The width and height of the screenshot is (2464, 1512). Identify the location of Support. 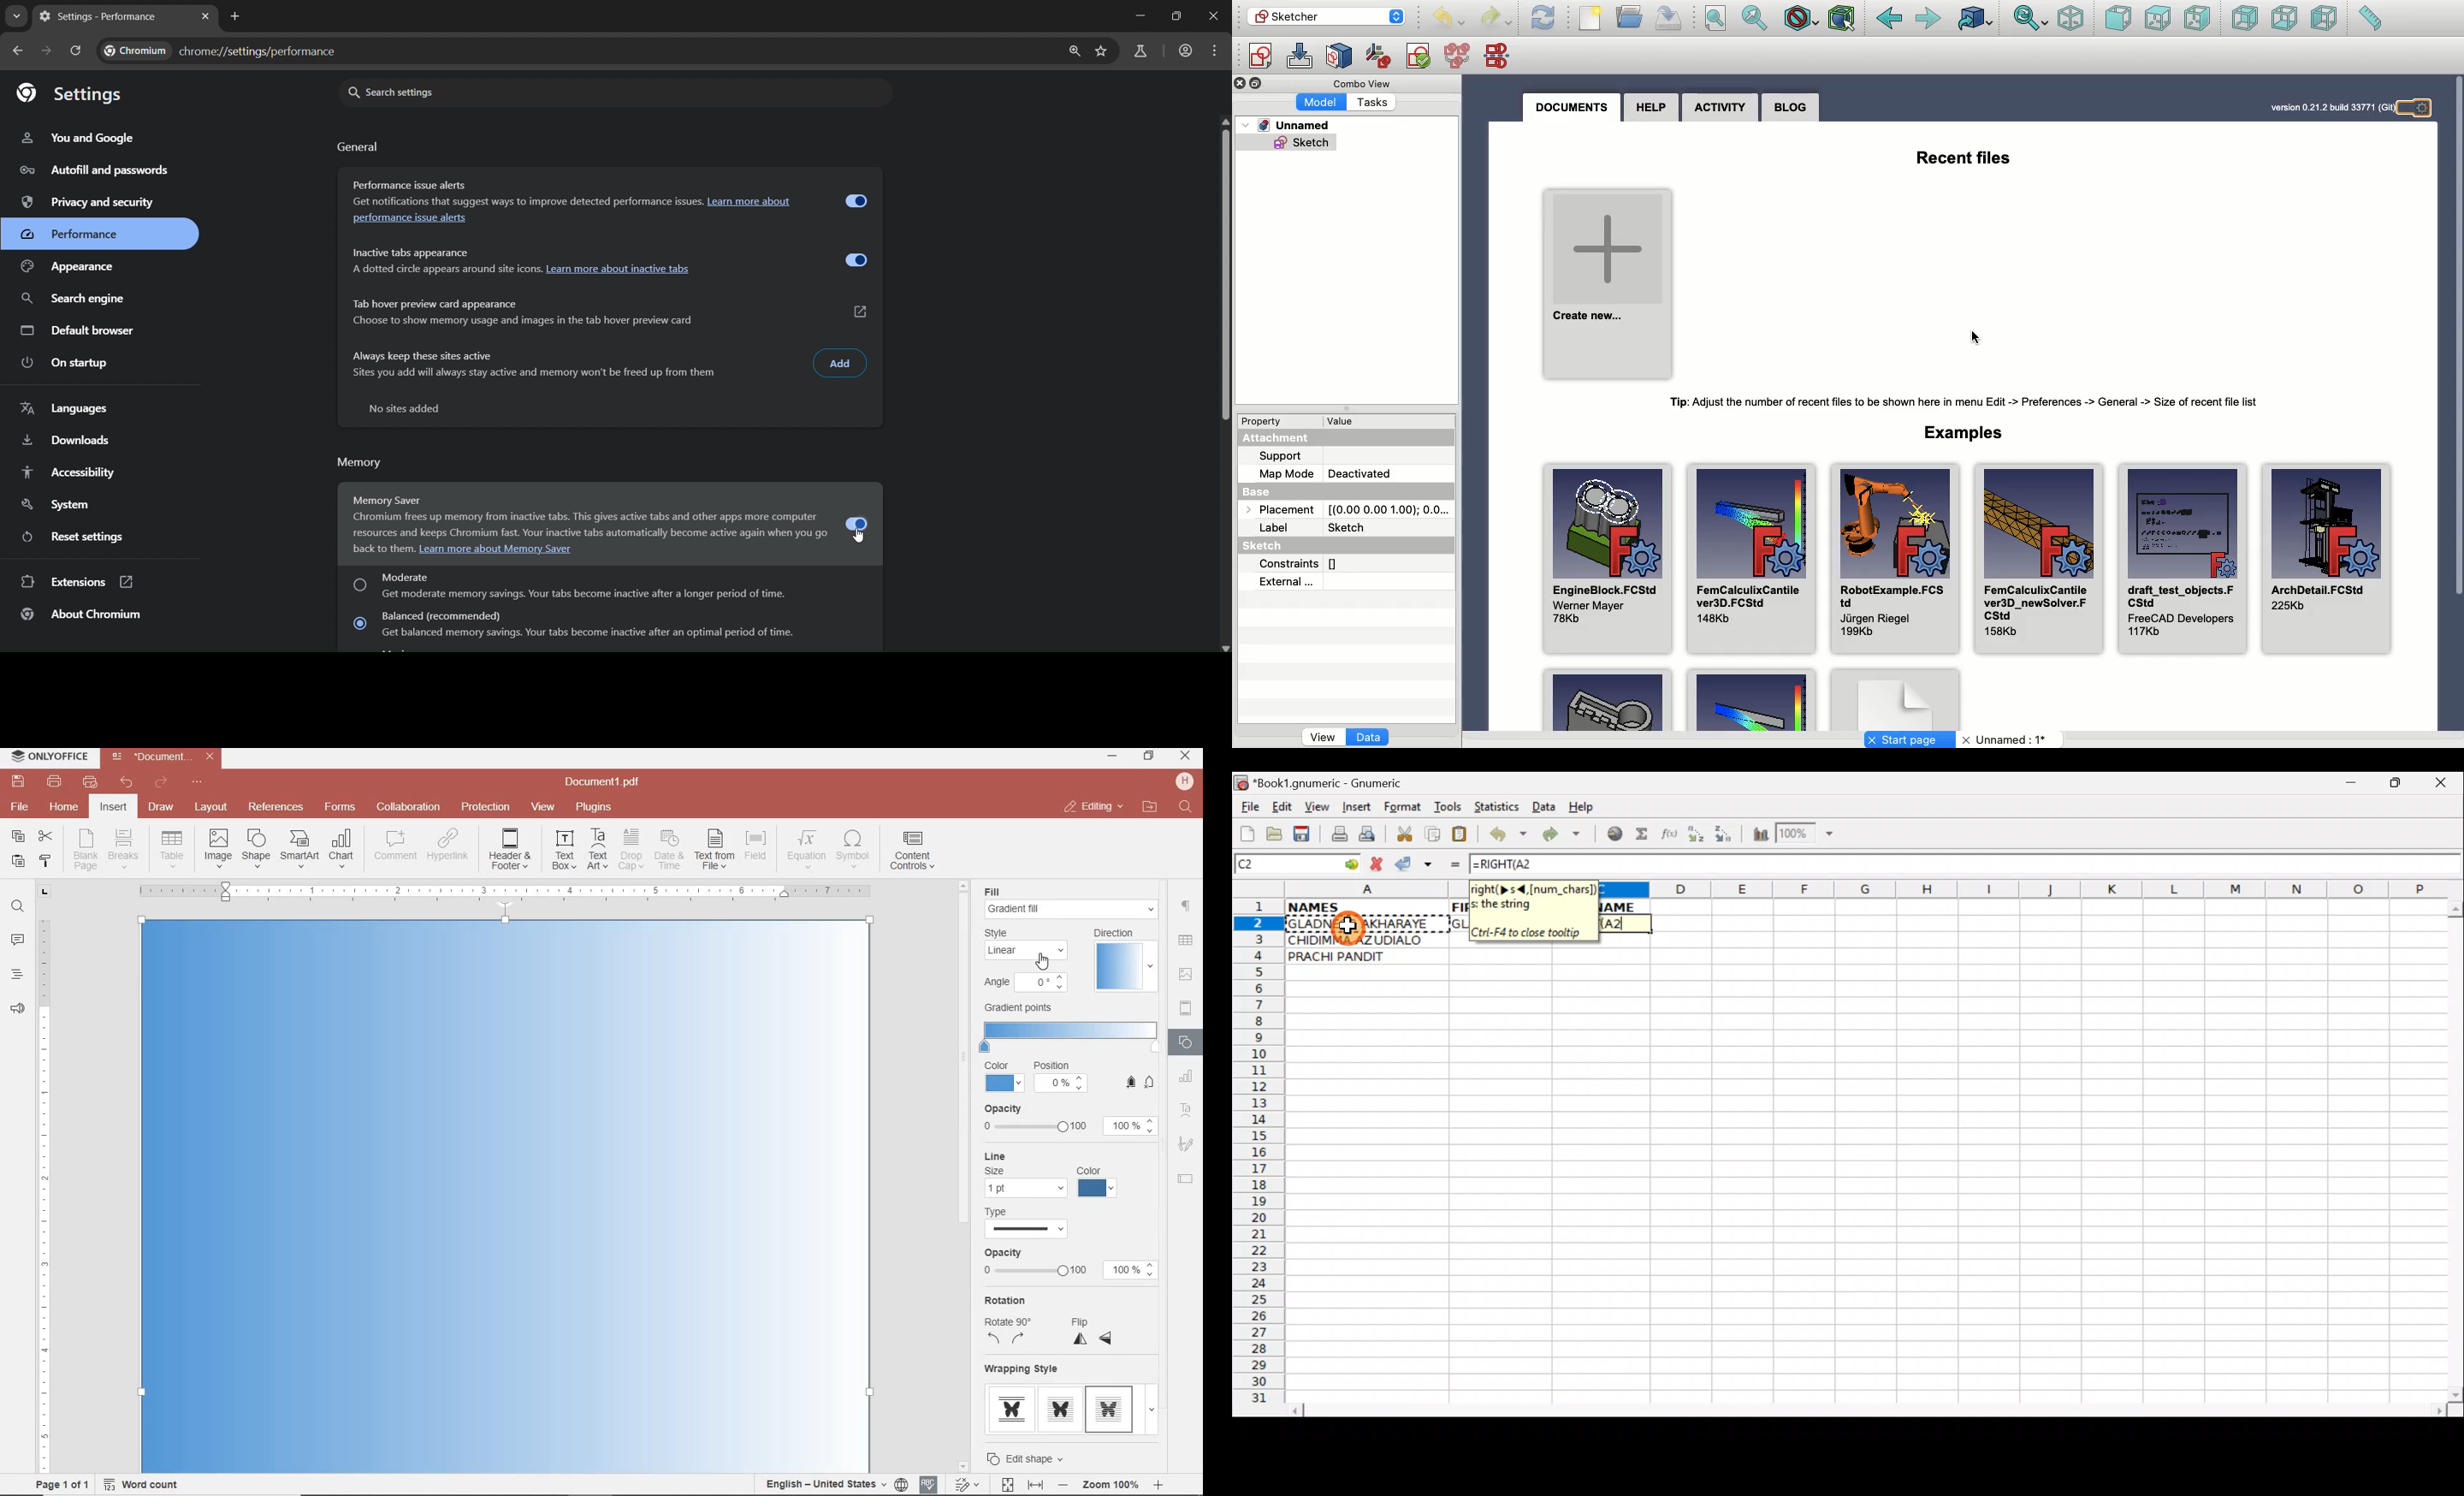
(1285, 455).